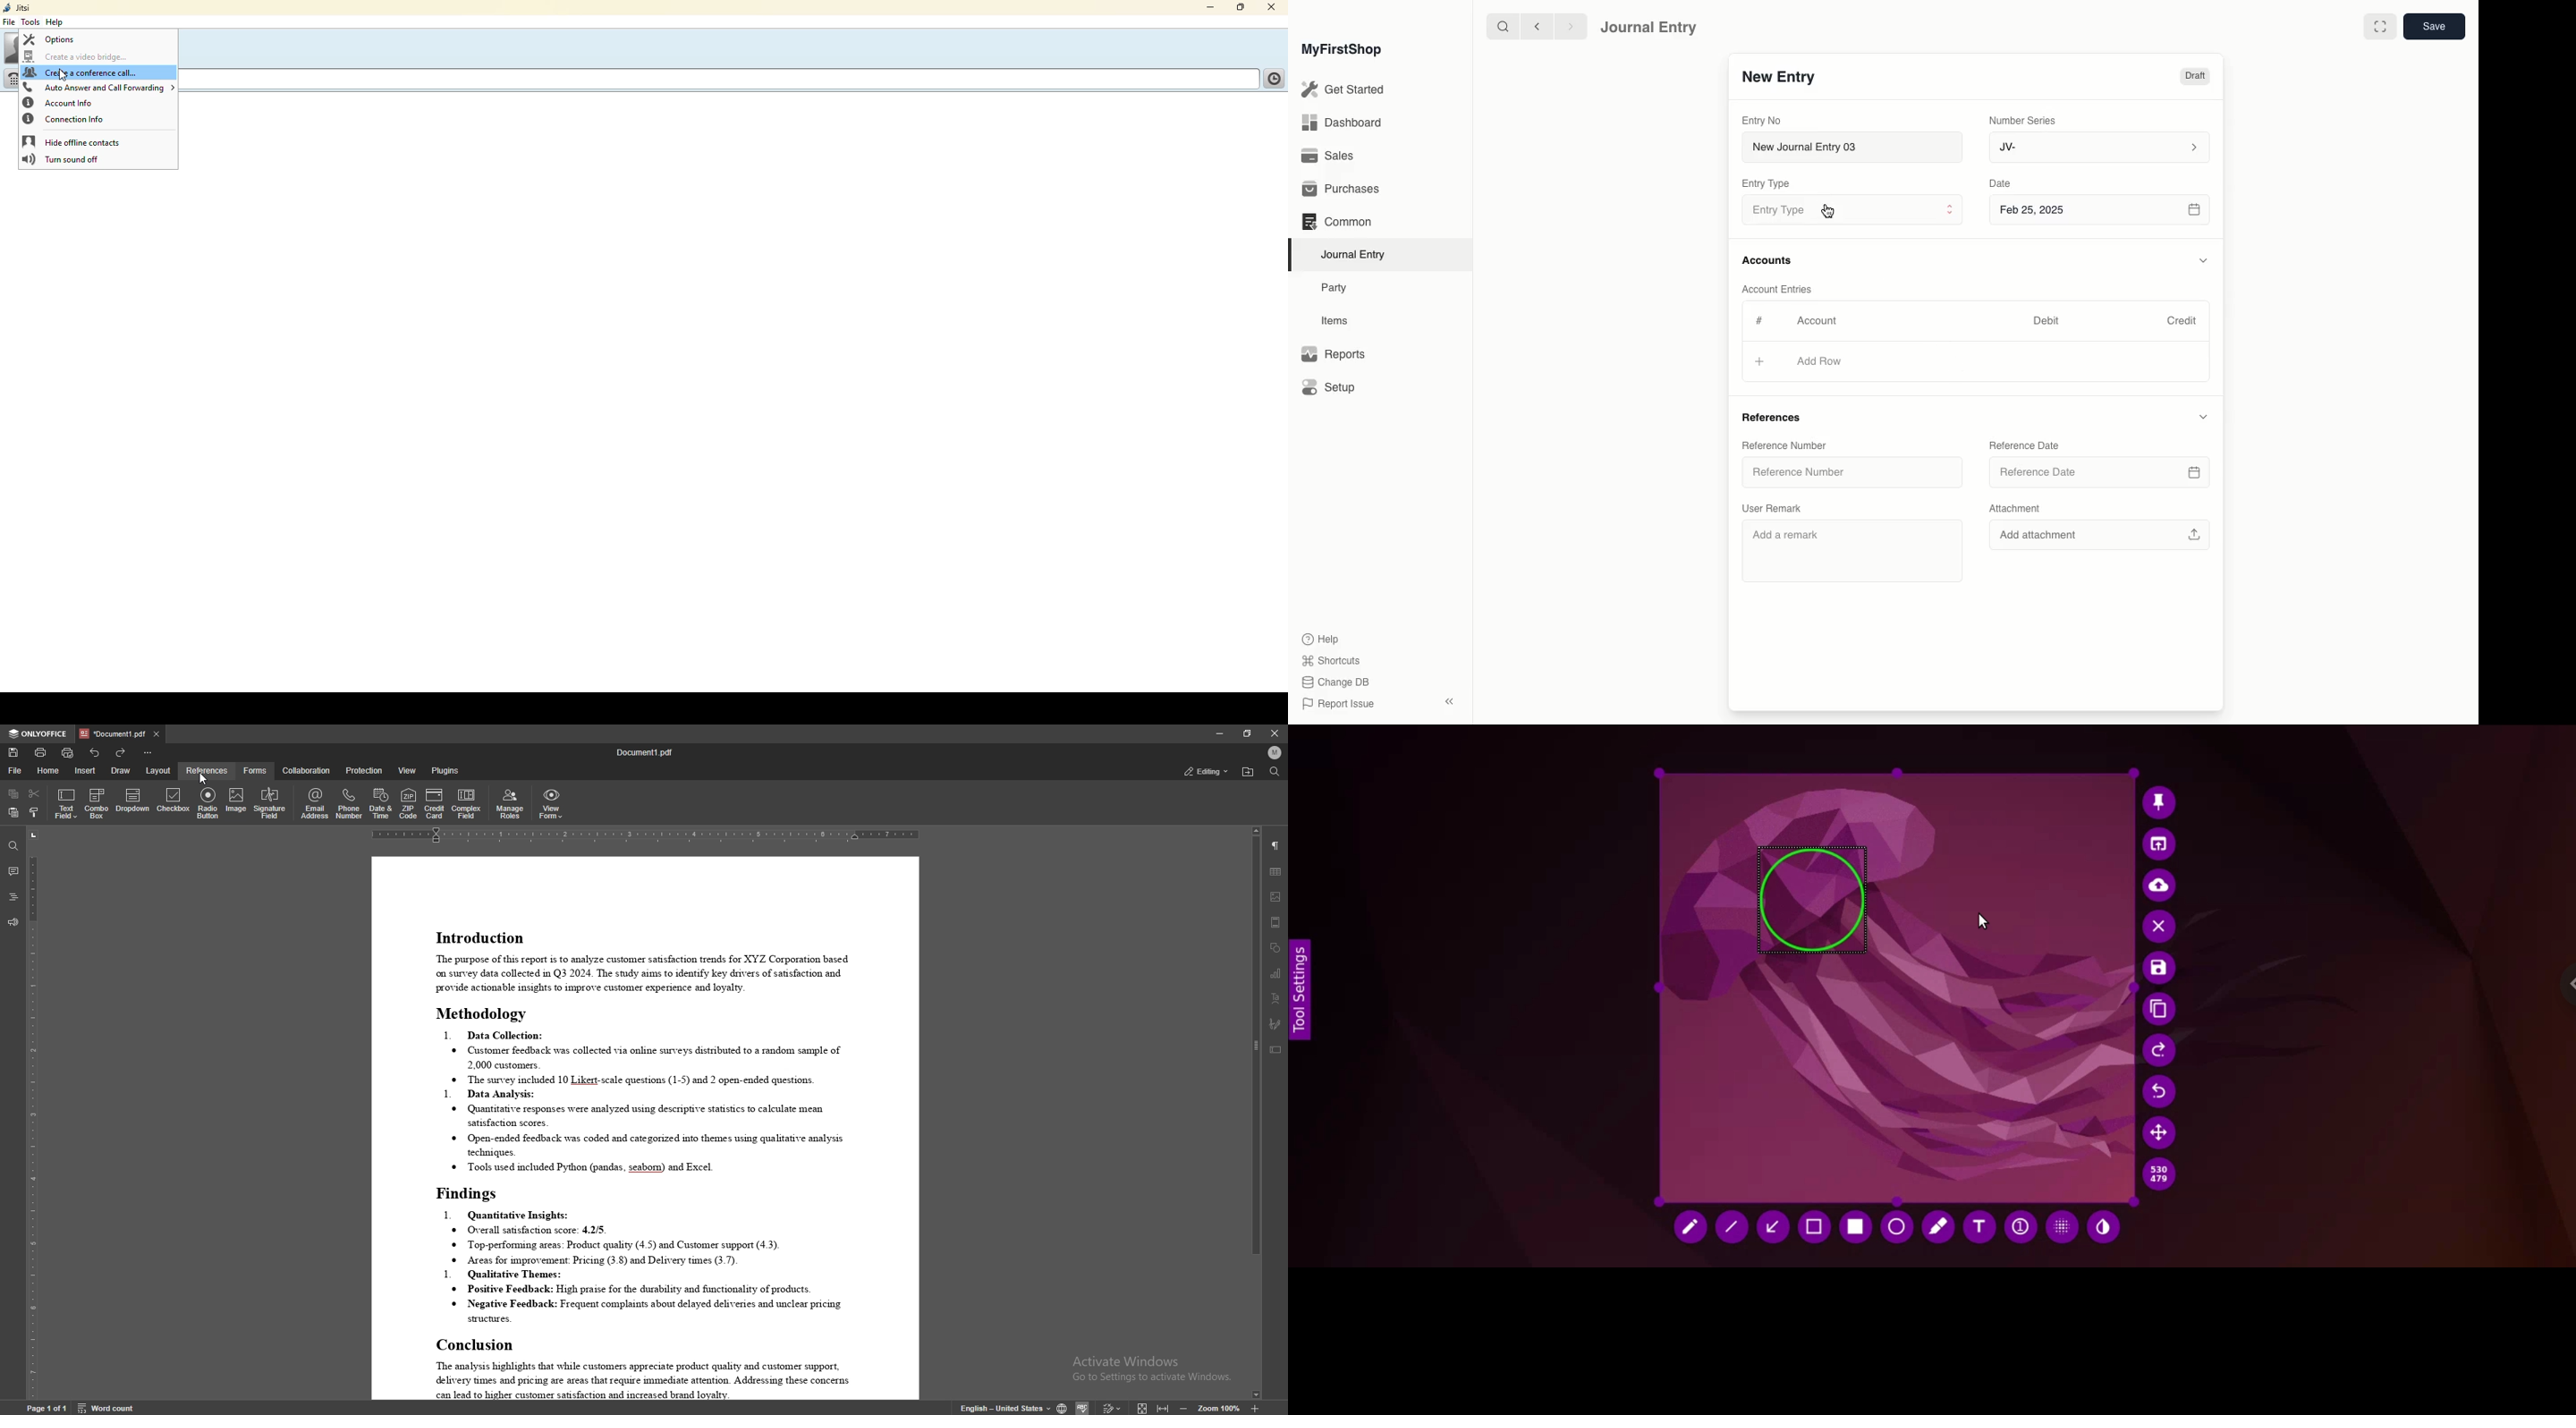  Describe the element at coordinates (13, 871) in the screenshot. I see `comment` at that location.